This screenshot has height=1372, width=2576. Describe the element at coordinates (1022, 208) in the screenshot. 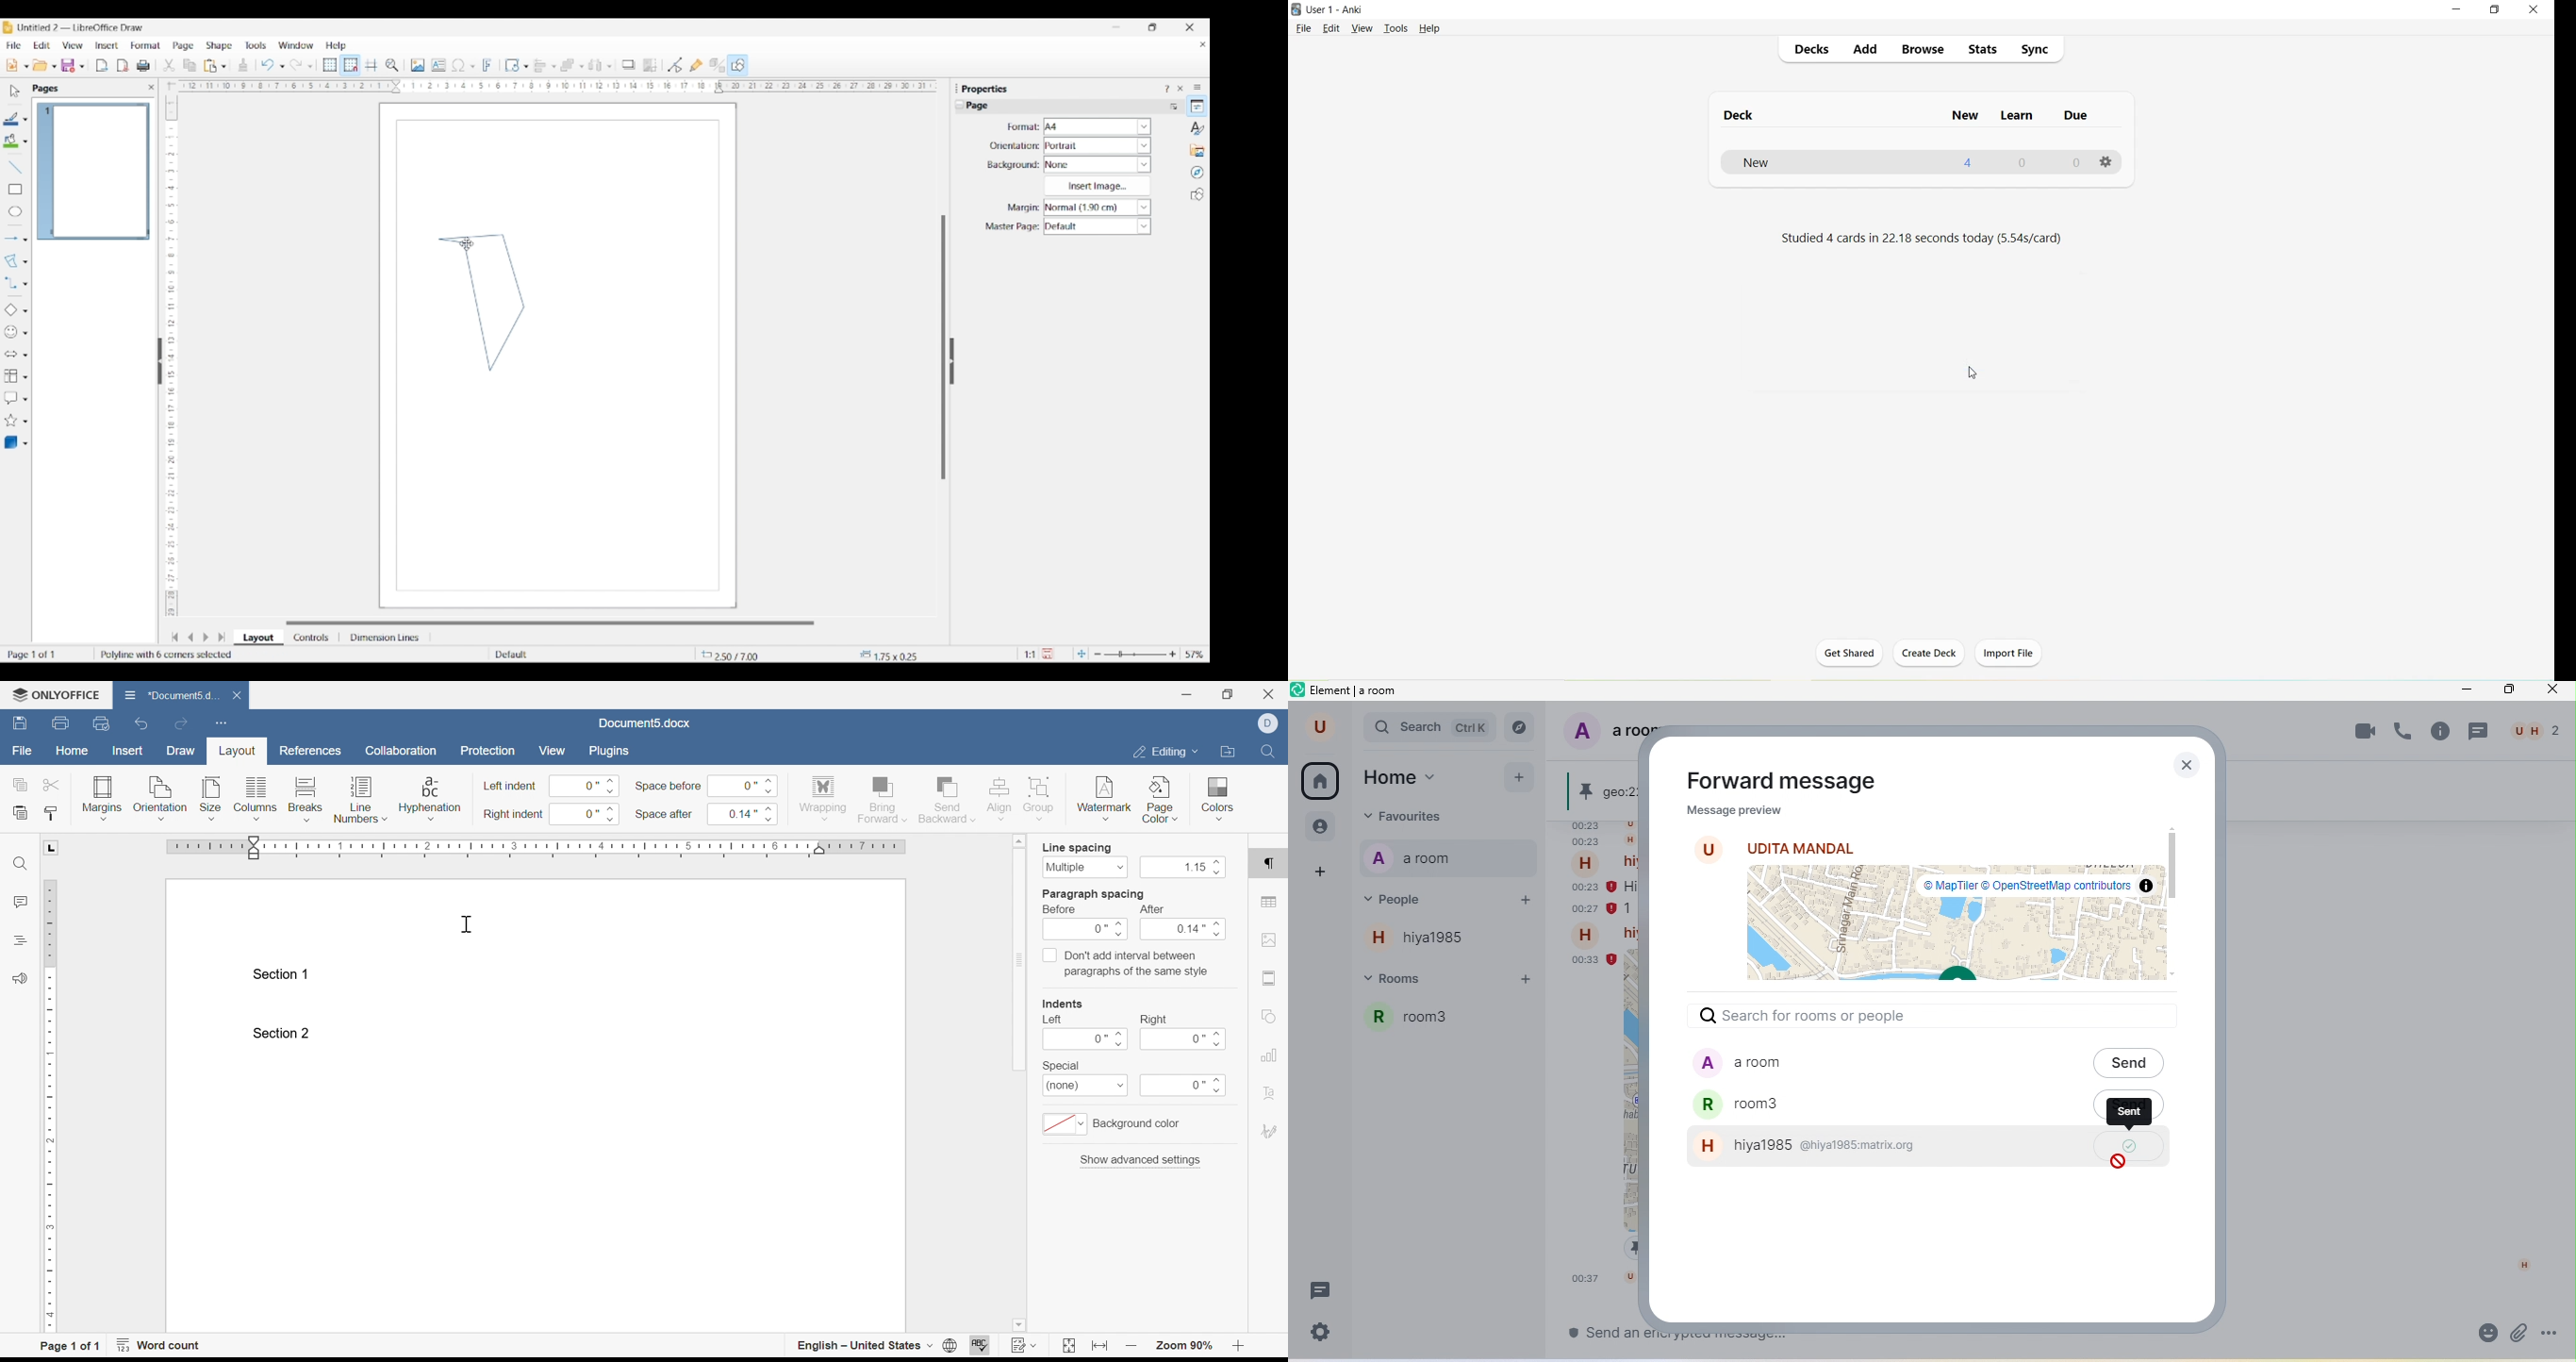

I see `Indicates margin settings` at that location.